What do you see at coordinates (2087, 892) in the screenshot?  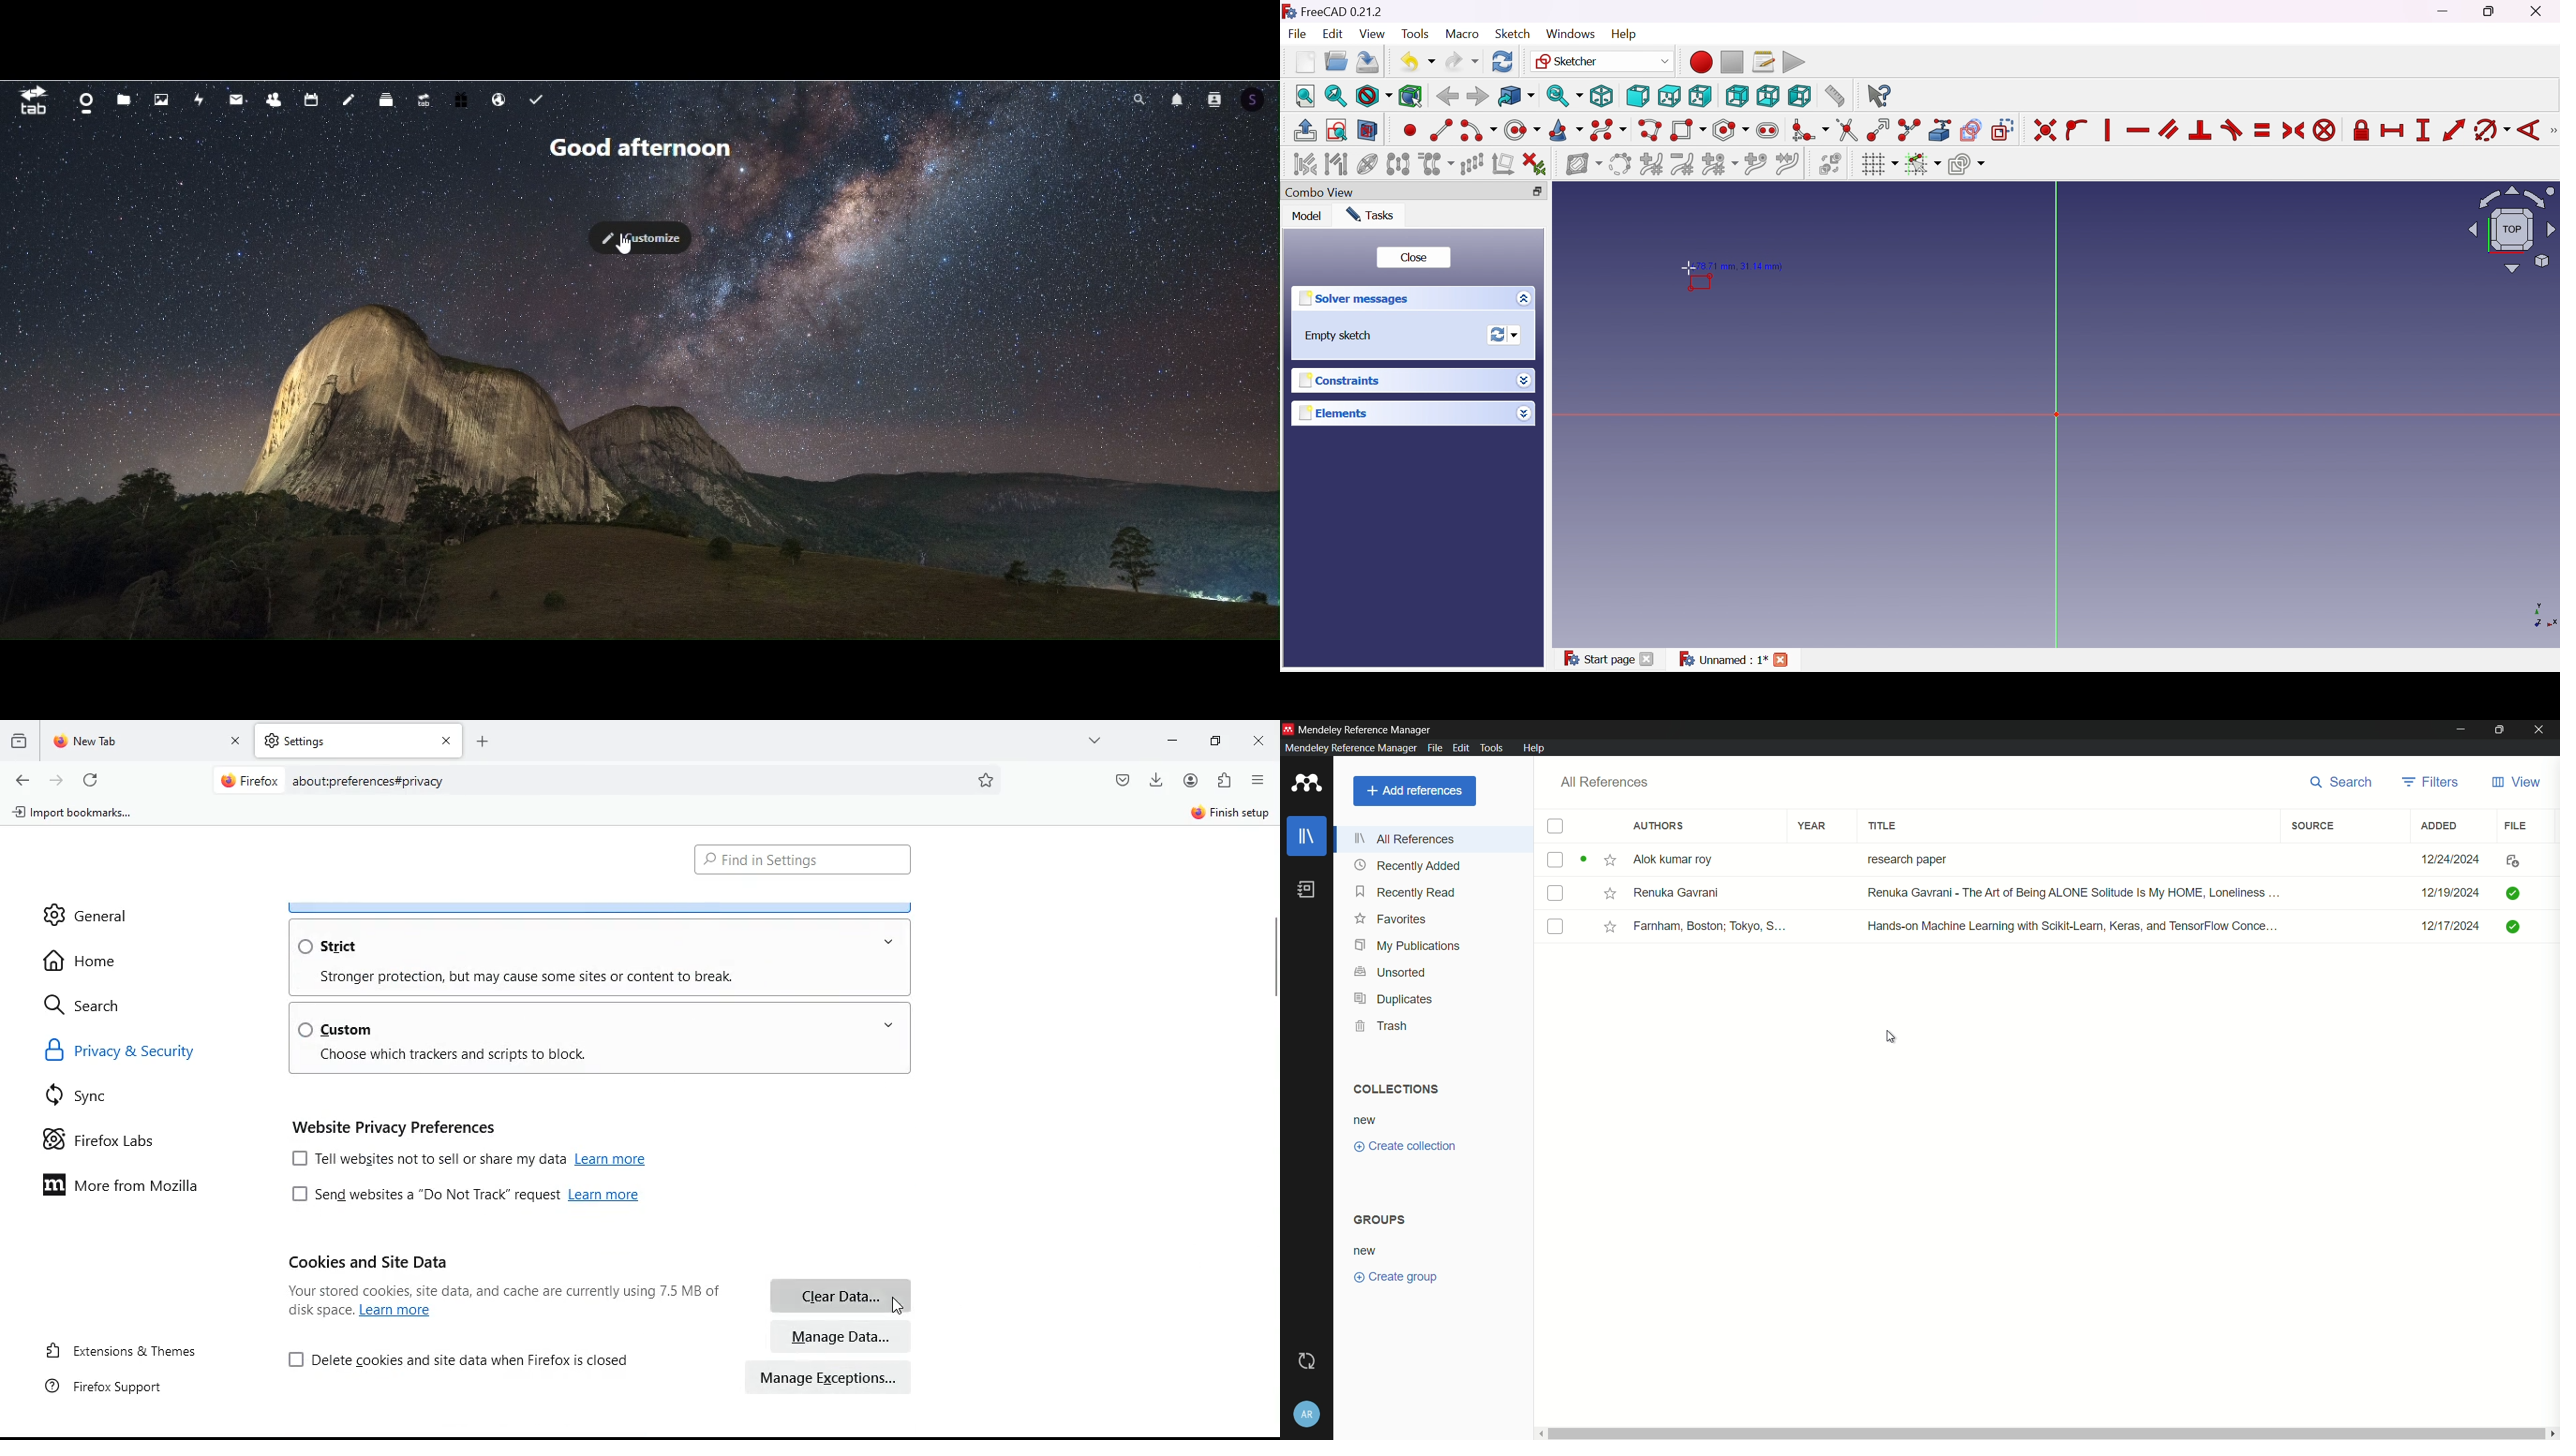 I see `book-2` at bounding box center [2087, 892].